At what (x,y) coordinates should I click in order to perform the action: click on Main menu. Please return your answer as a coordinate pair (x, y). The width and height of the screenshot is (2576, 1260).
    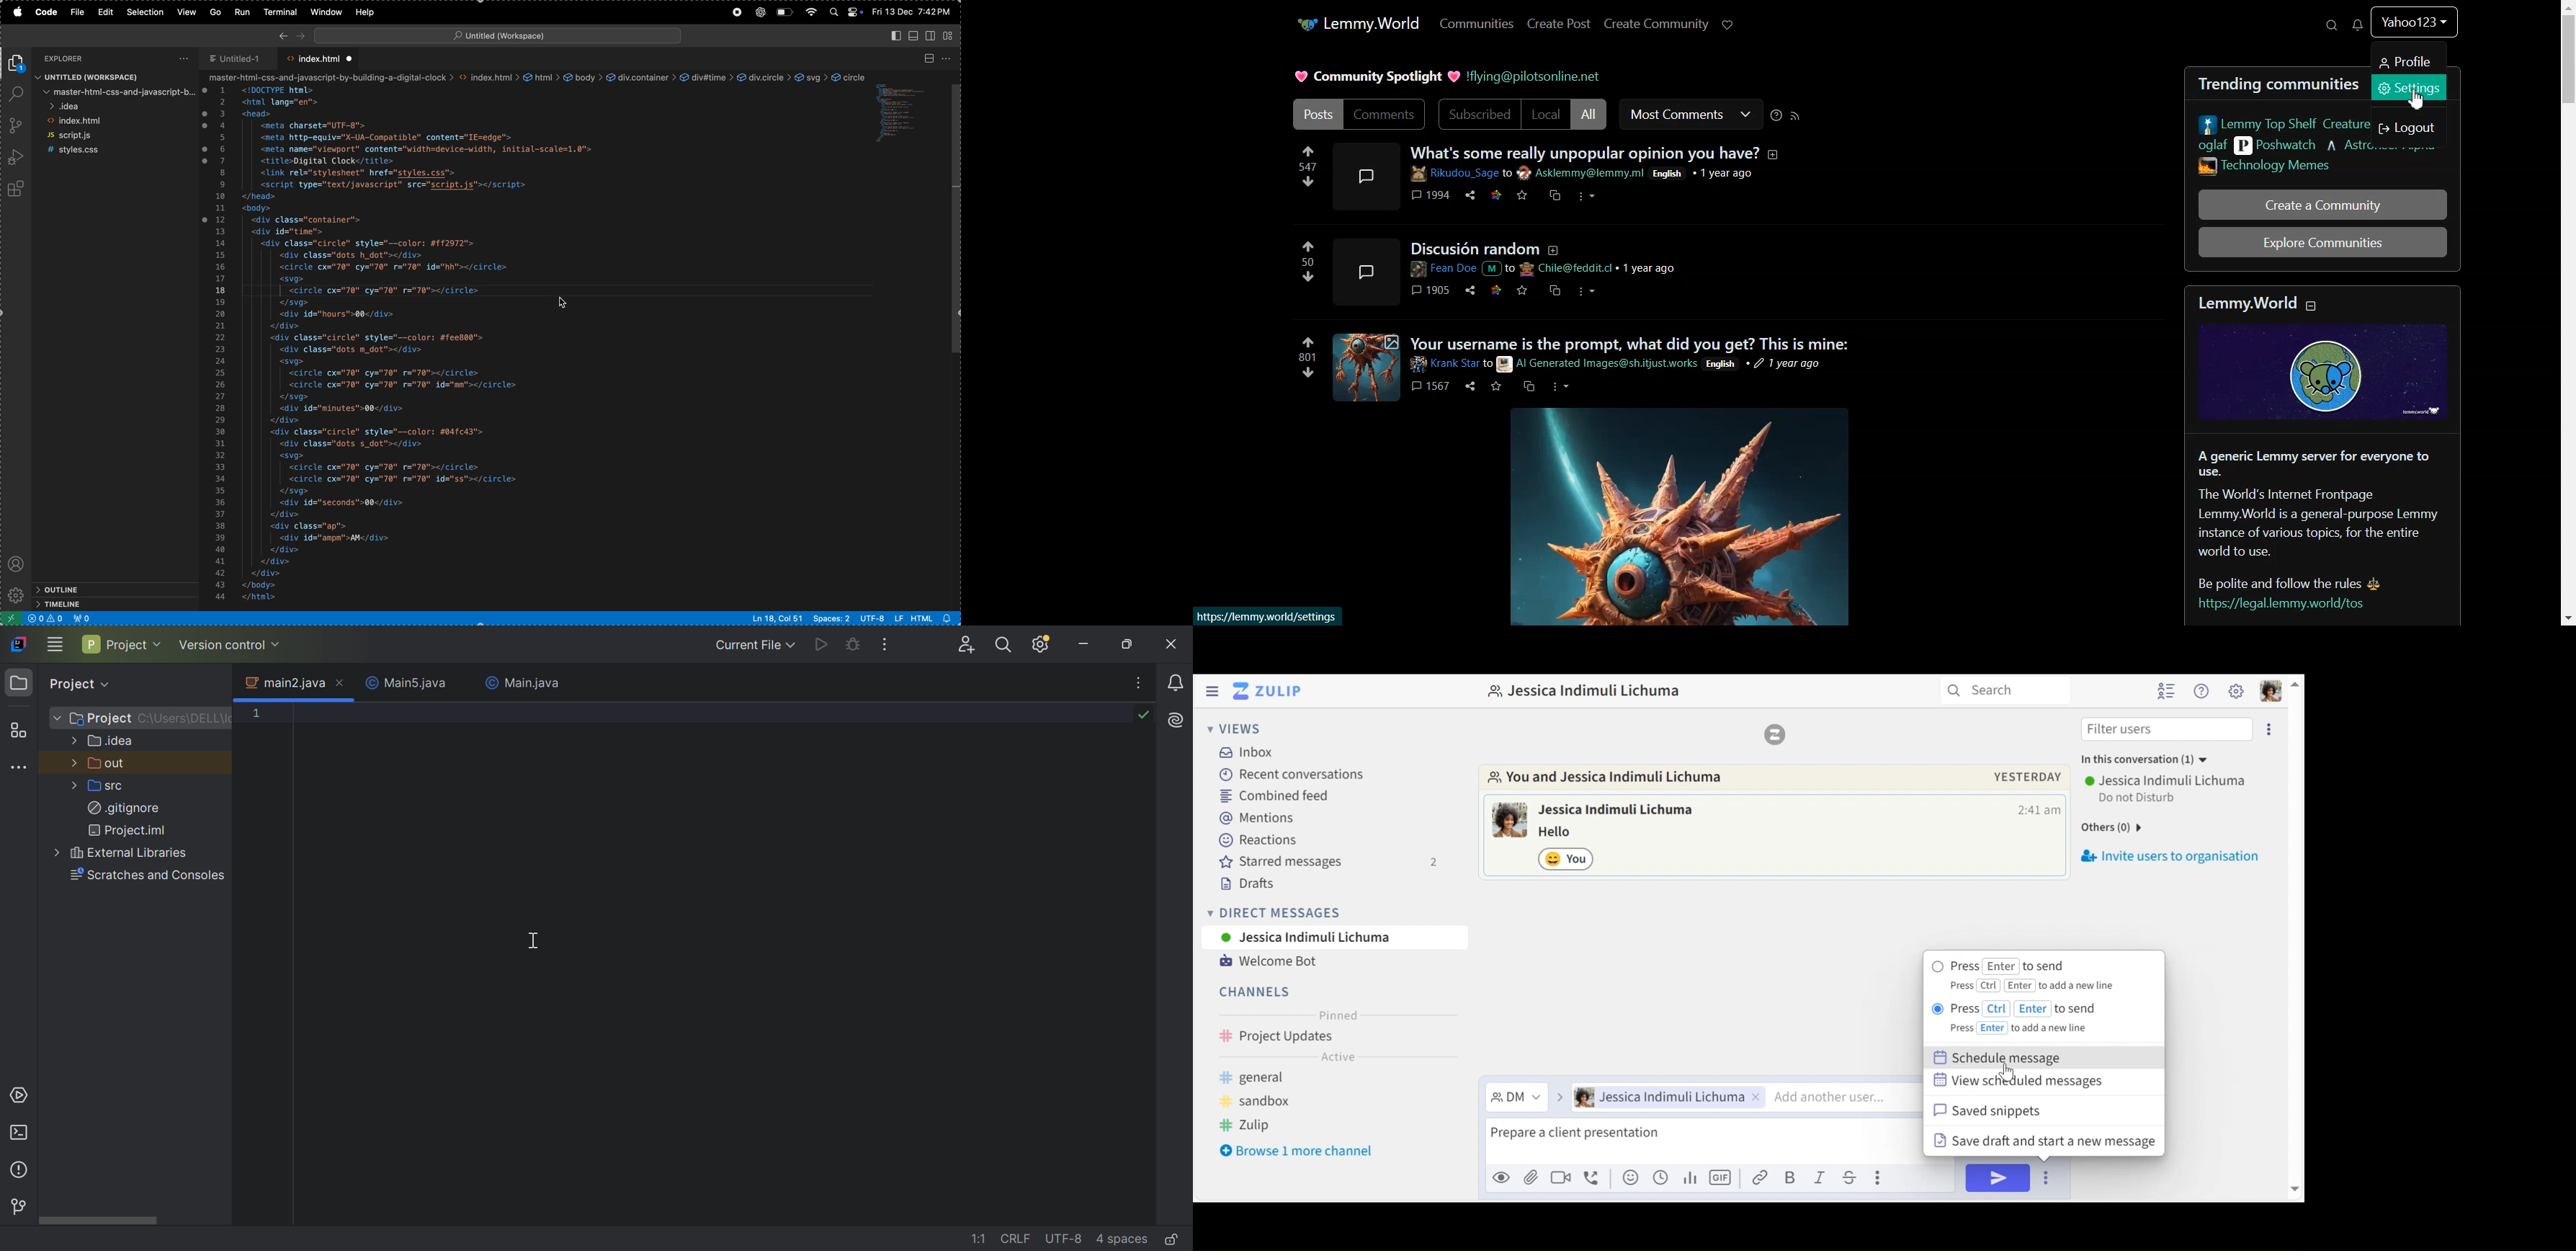
    Looking at the image, I should click on (2236, 691).